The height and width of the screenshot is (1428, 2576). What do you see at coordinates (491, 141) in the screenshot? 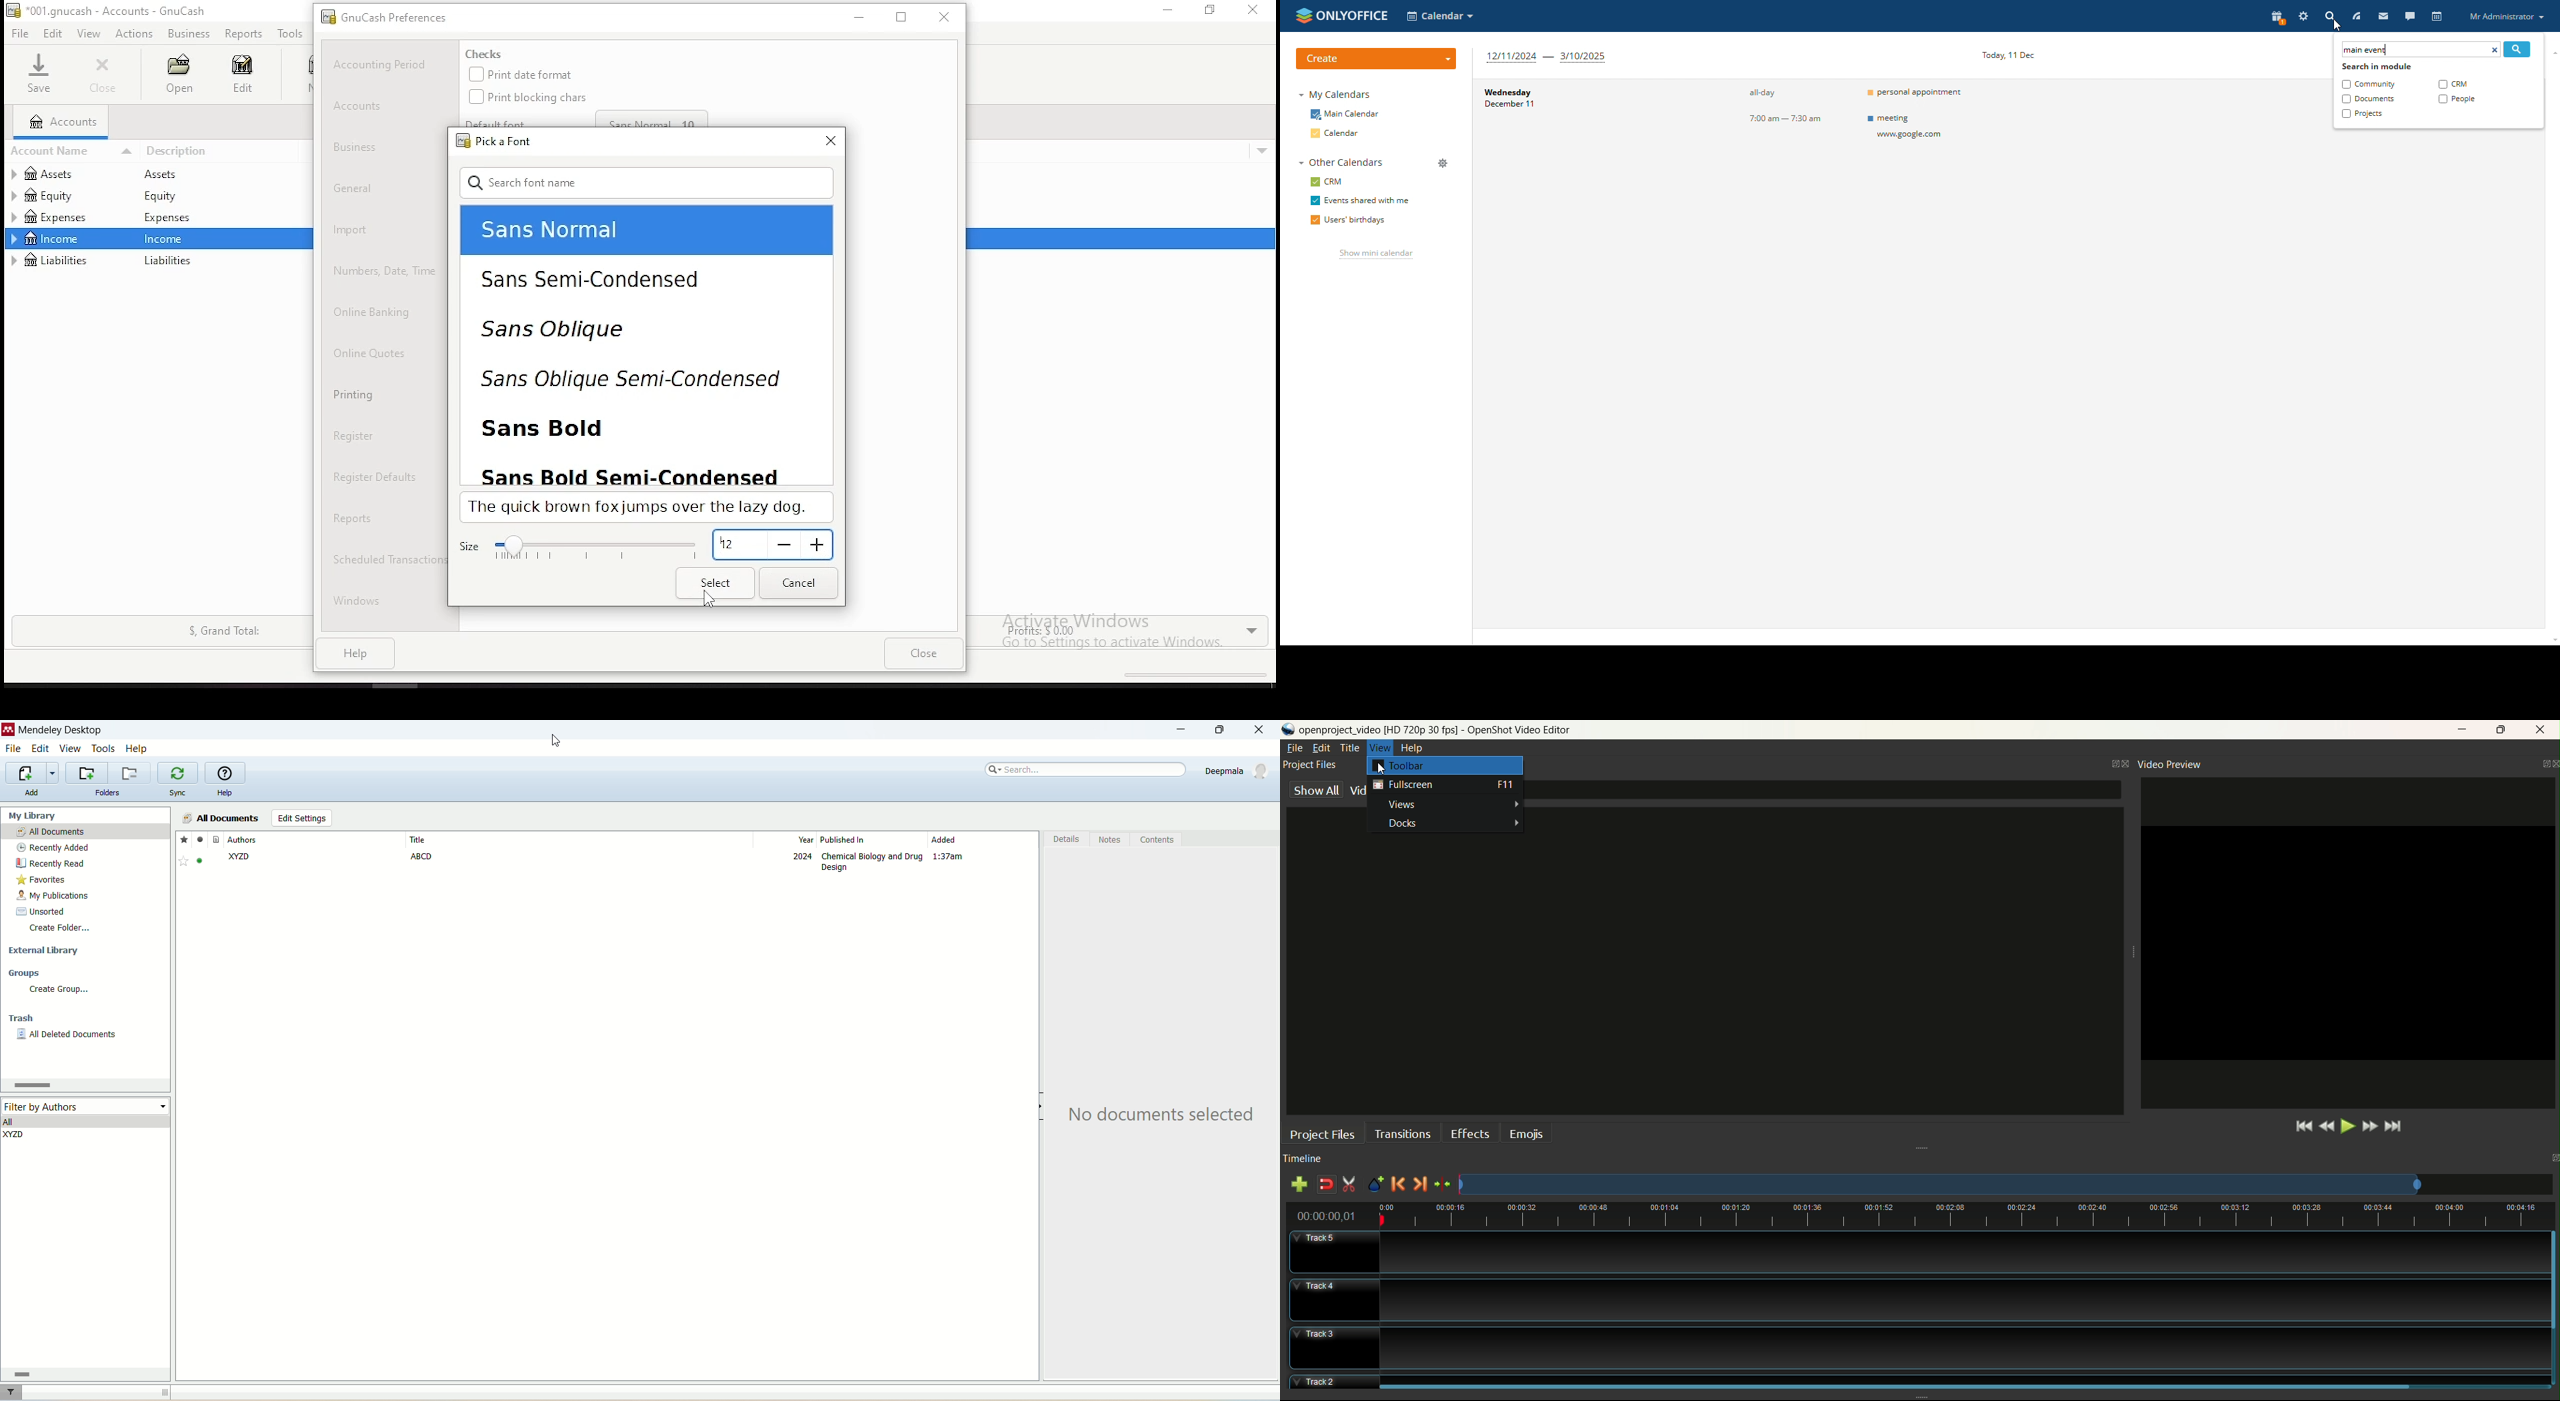
I see `pick a font` at bounding box center [491, 141].